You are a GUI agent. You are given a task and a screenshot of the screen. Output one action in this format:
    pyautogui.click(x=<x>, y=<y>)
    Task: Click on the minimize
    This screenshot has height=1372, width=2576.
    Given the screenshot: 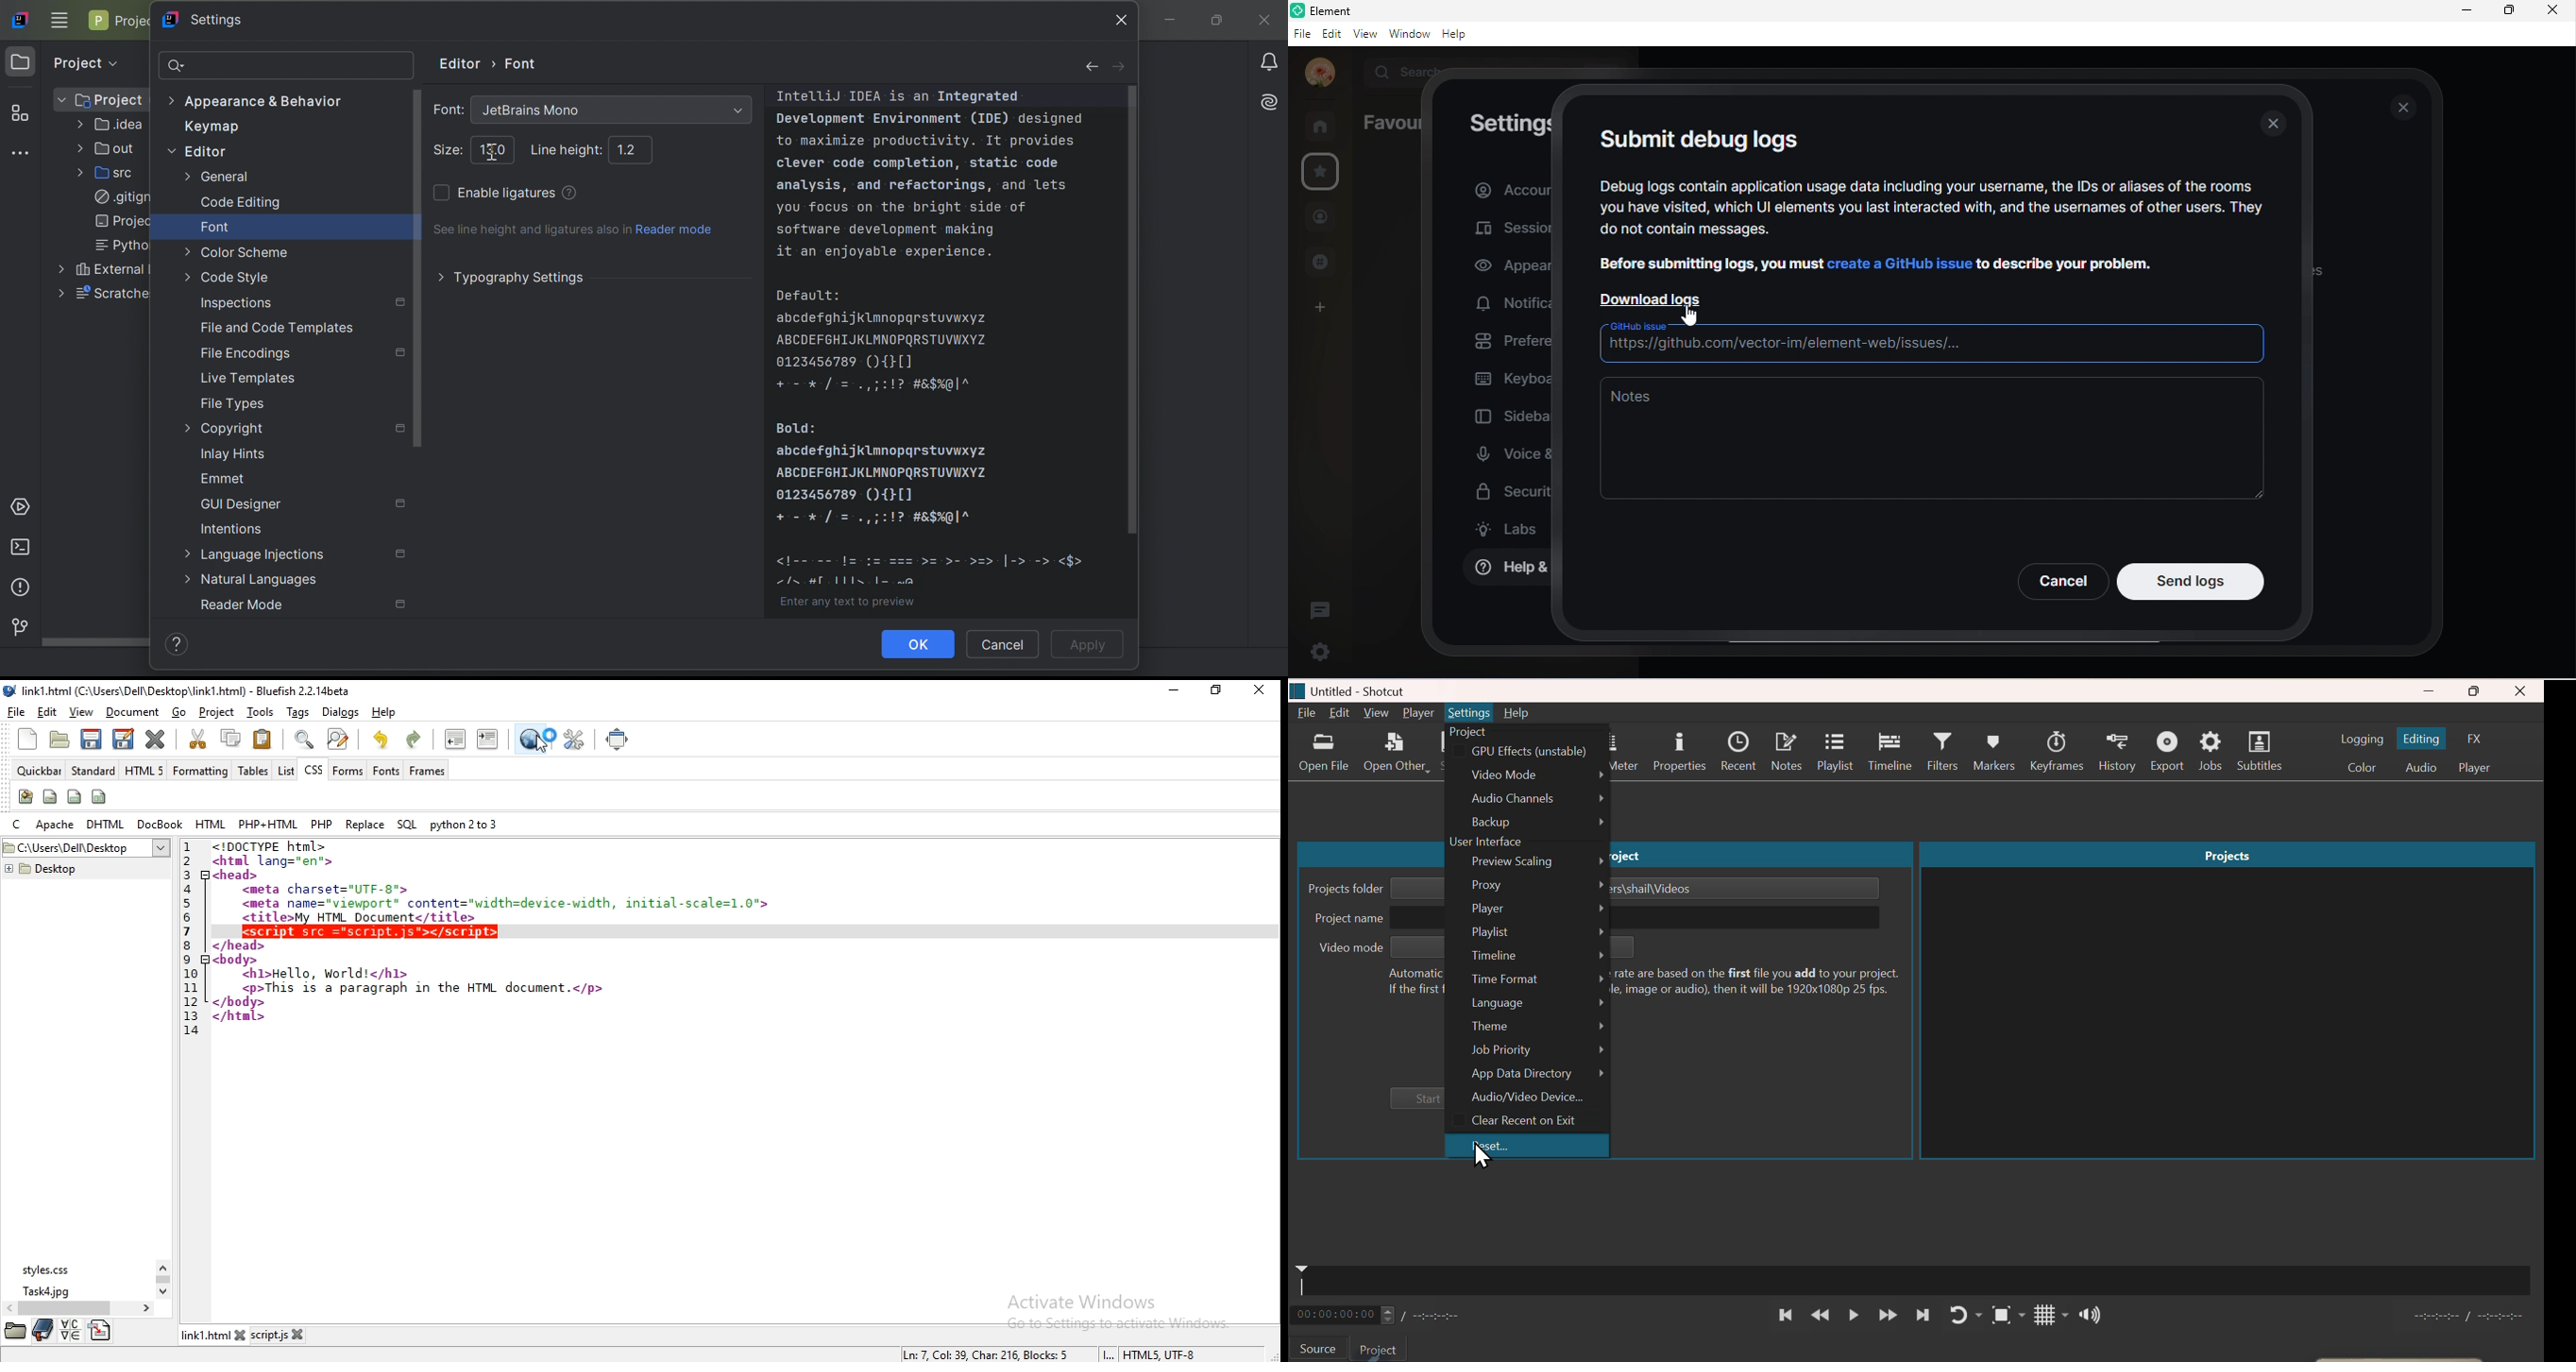 What is the action you would take?
    pyautogui.click(x=2463, y=11)
    